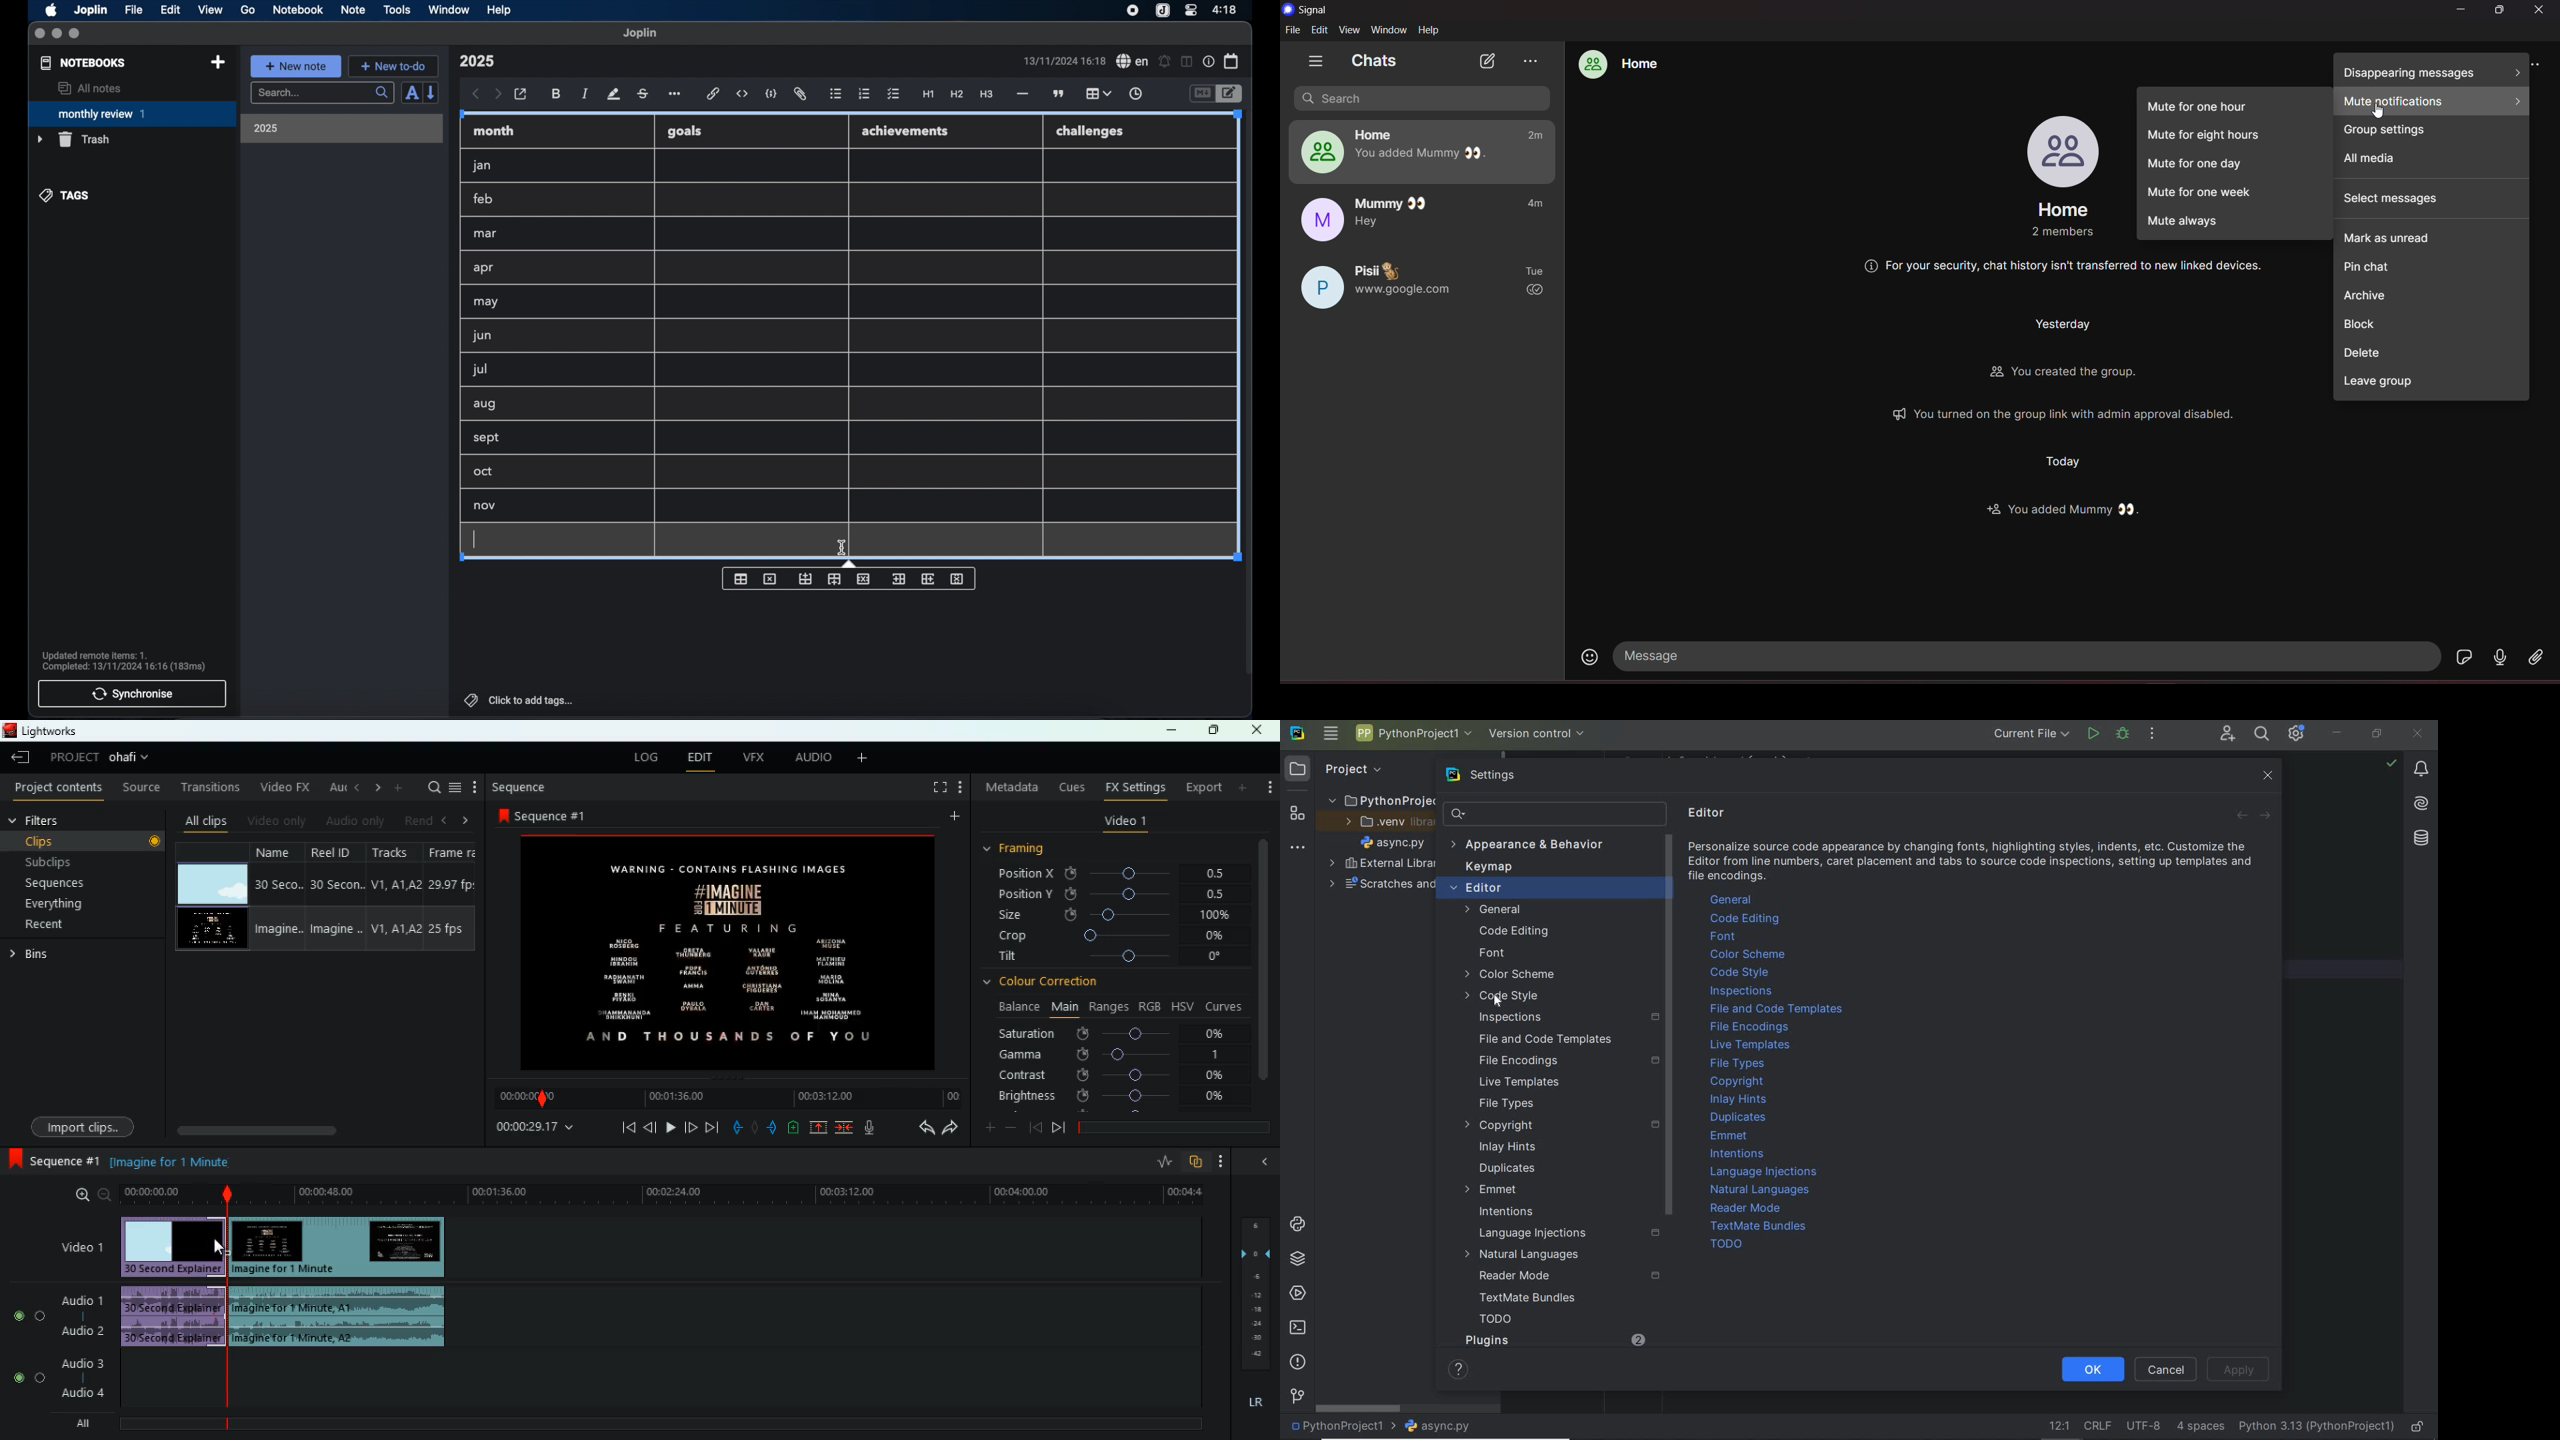 Image resolution: width=2576 pixels, height=1456 pixels. What do you see at coordinates (725, 1098) in the screenshot?
I see `time` at bounding box center [725, 1098].